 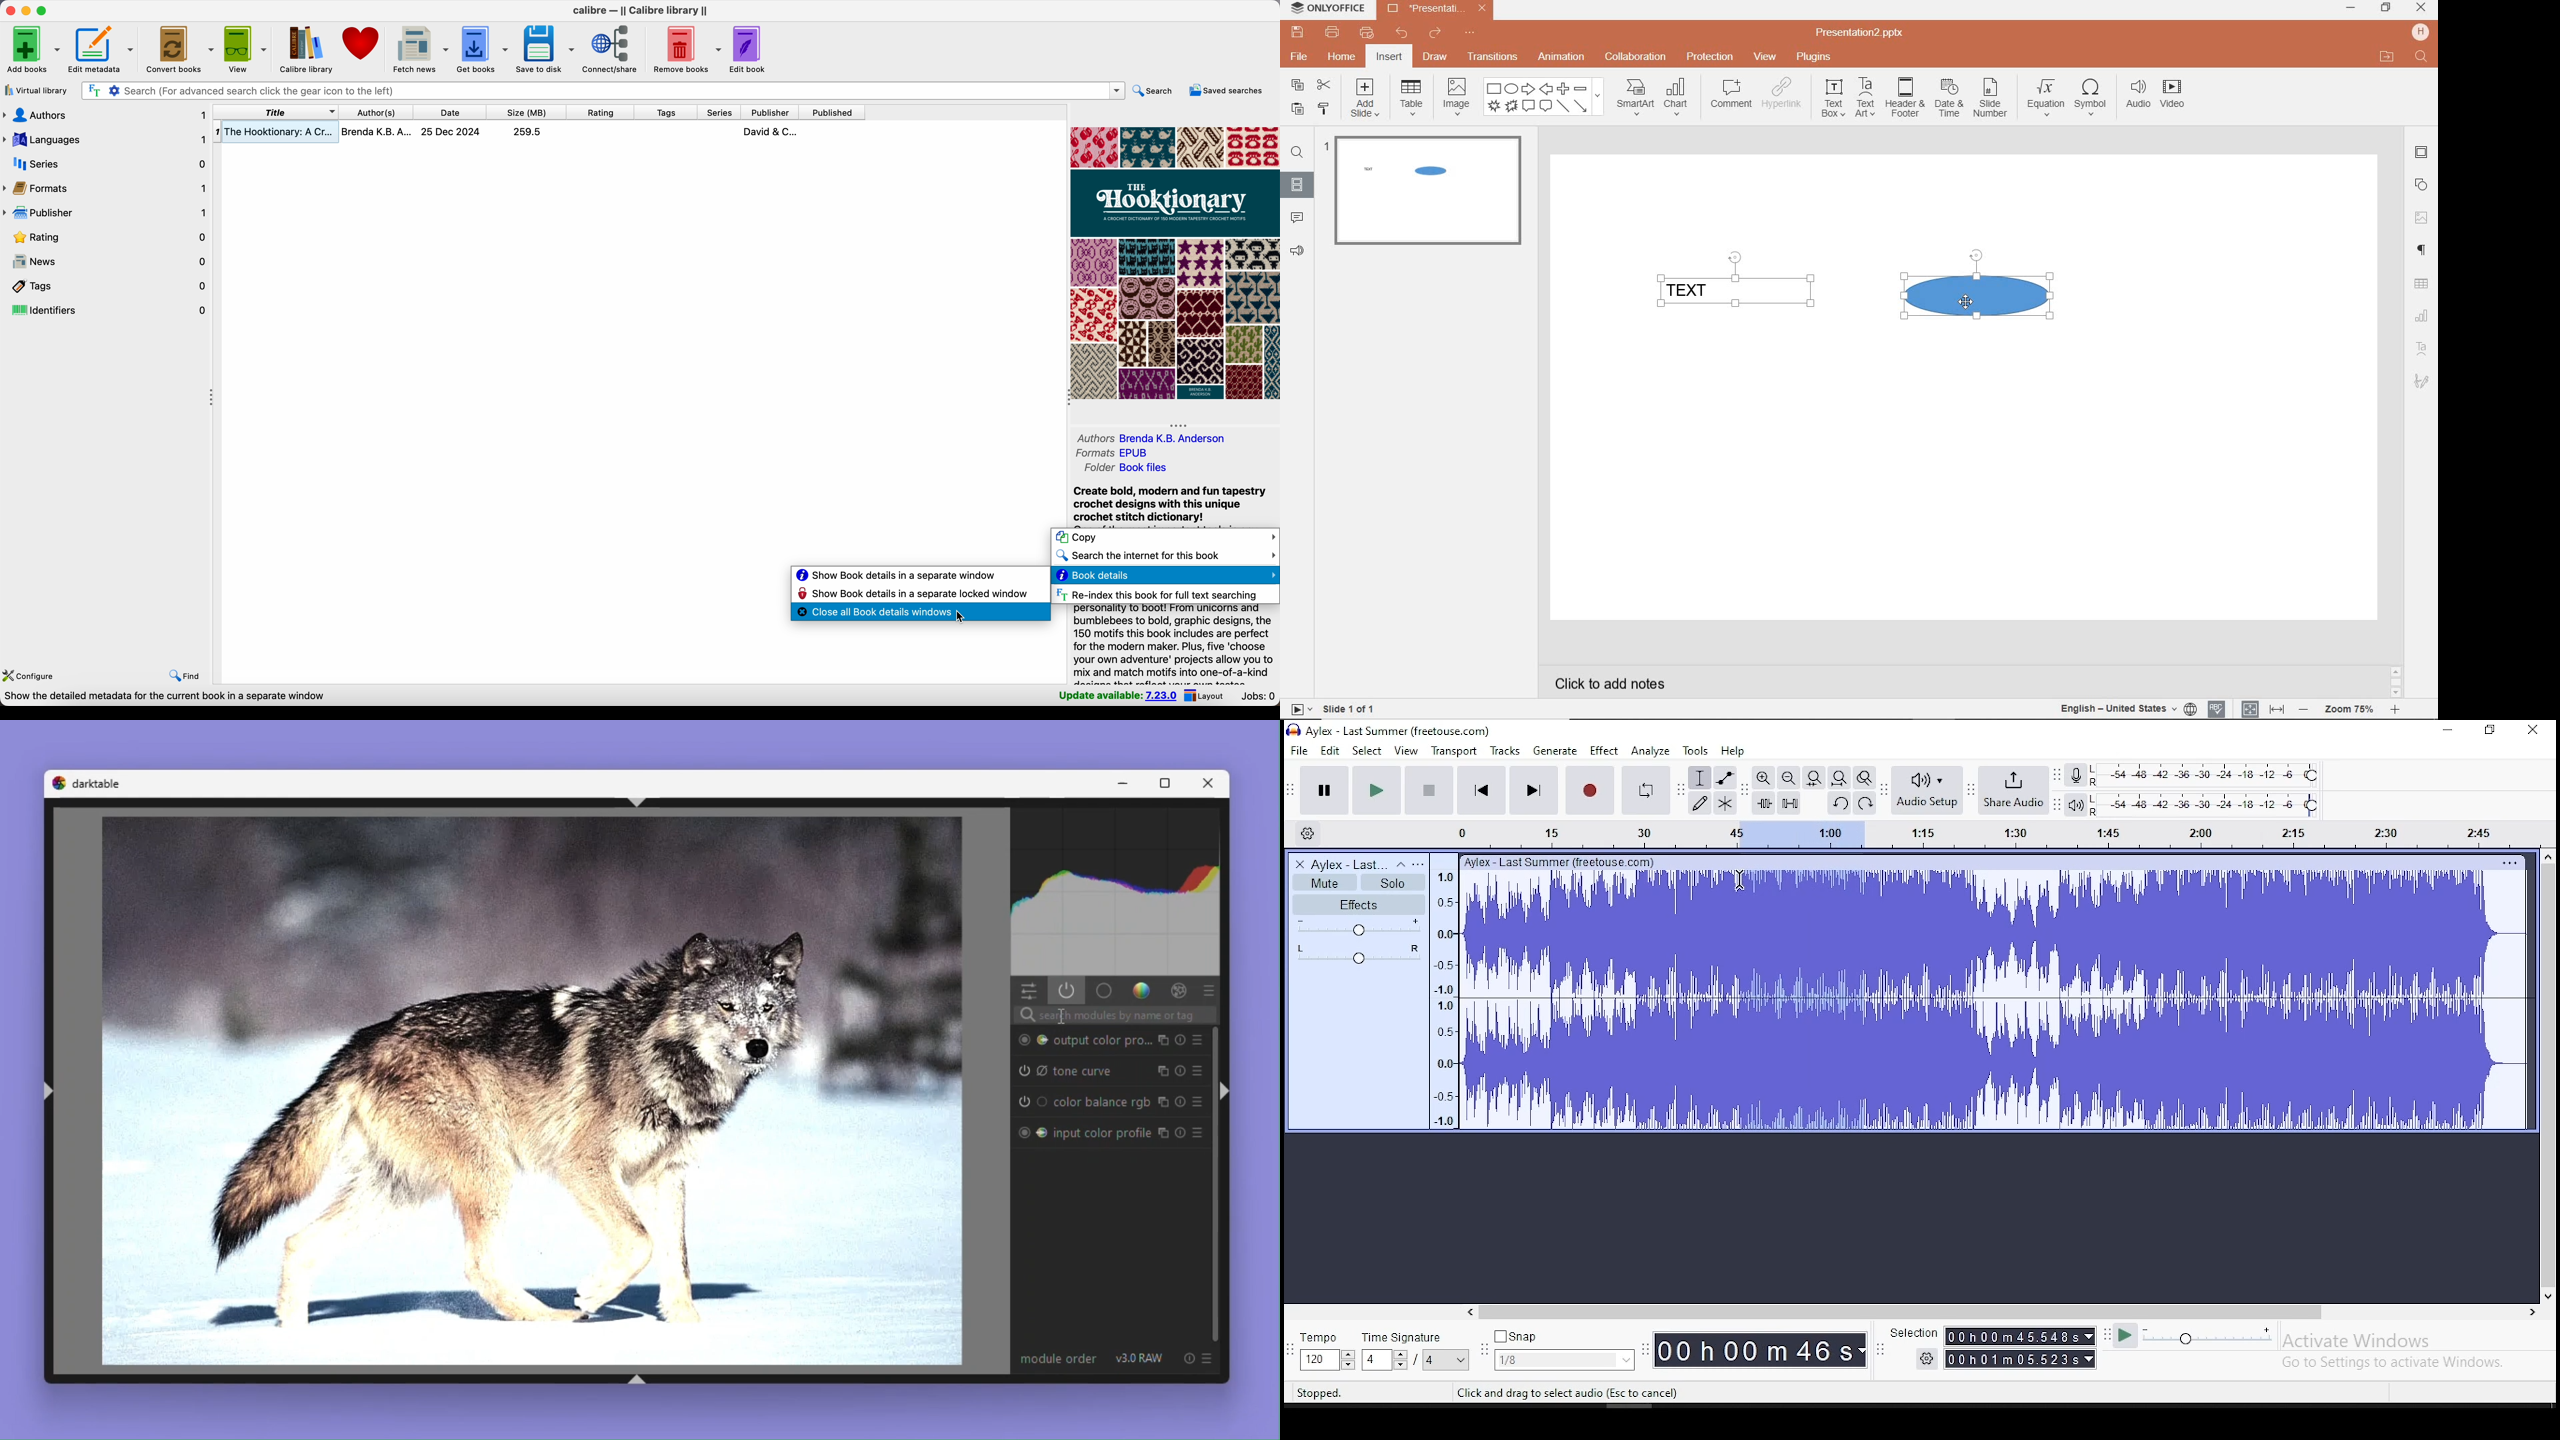 I want to click on formats, so click(x=1116, y=454).